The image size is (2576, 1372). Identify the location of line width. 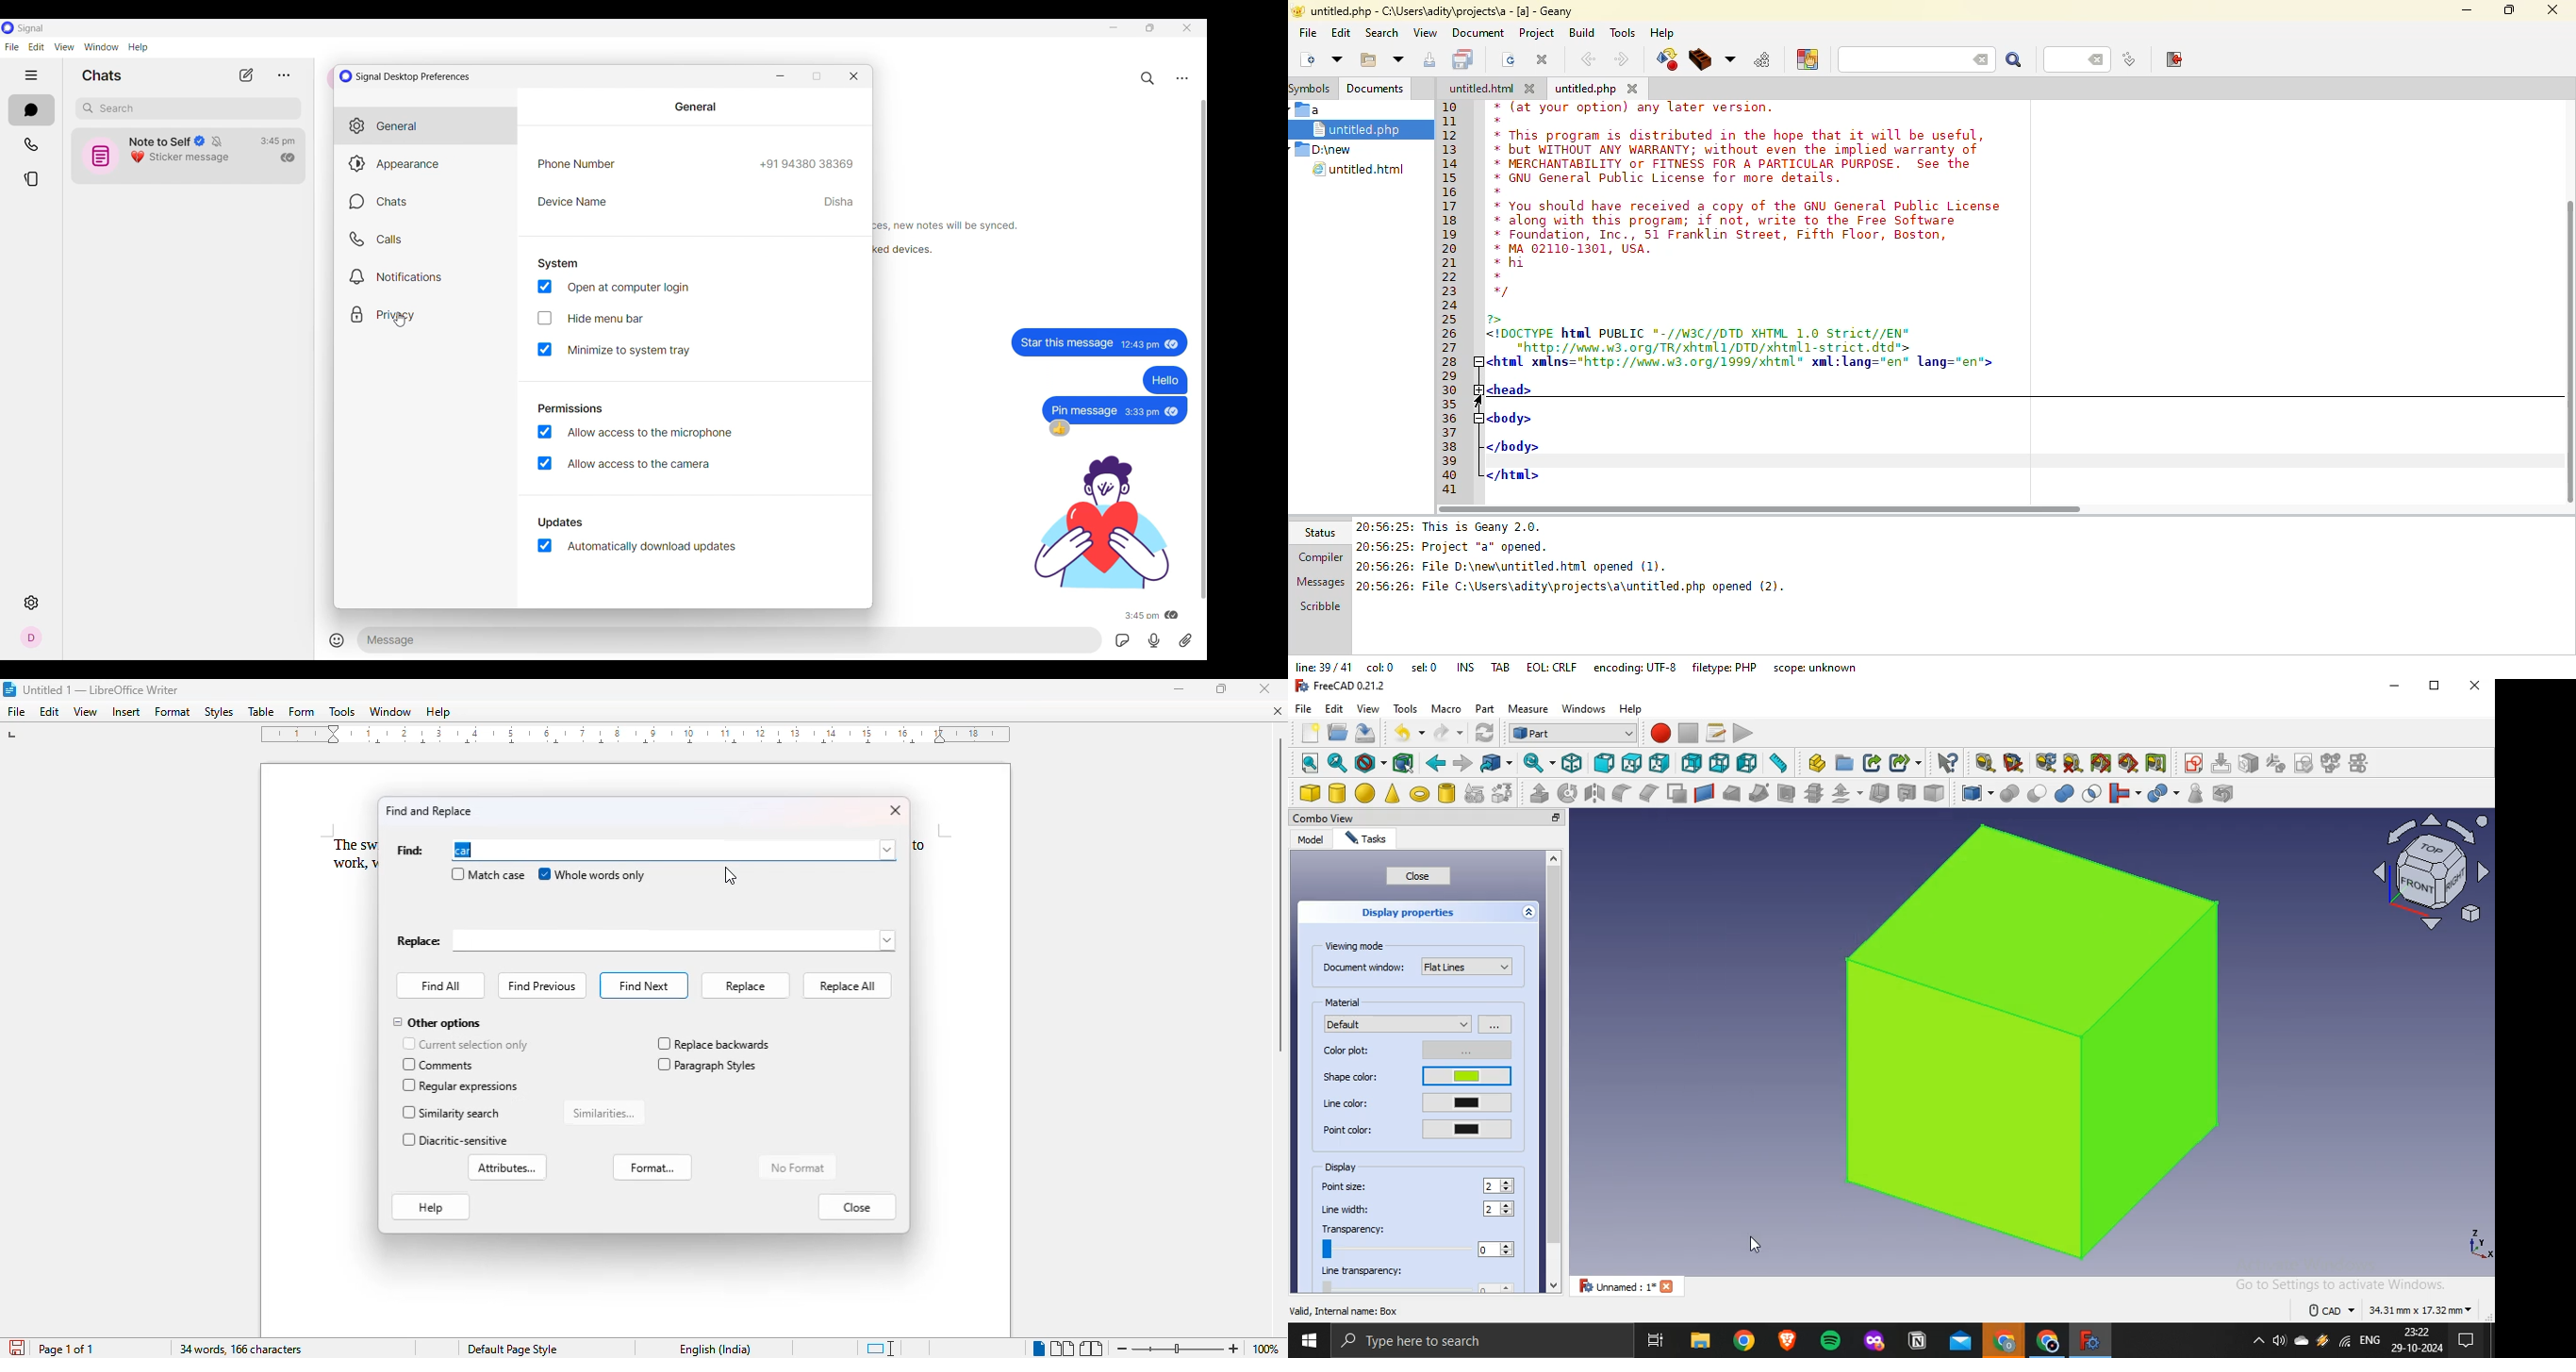
(1348, 1209).